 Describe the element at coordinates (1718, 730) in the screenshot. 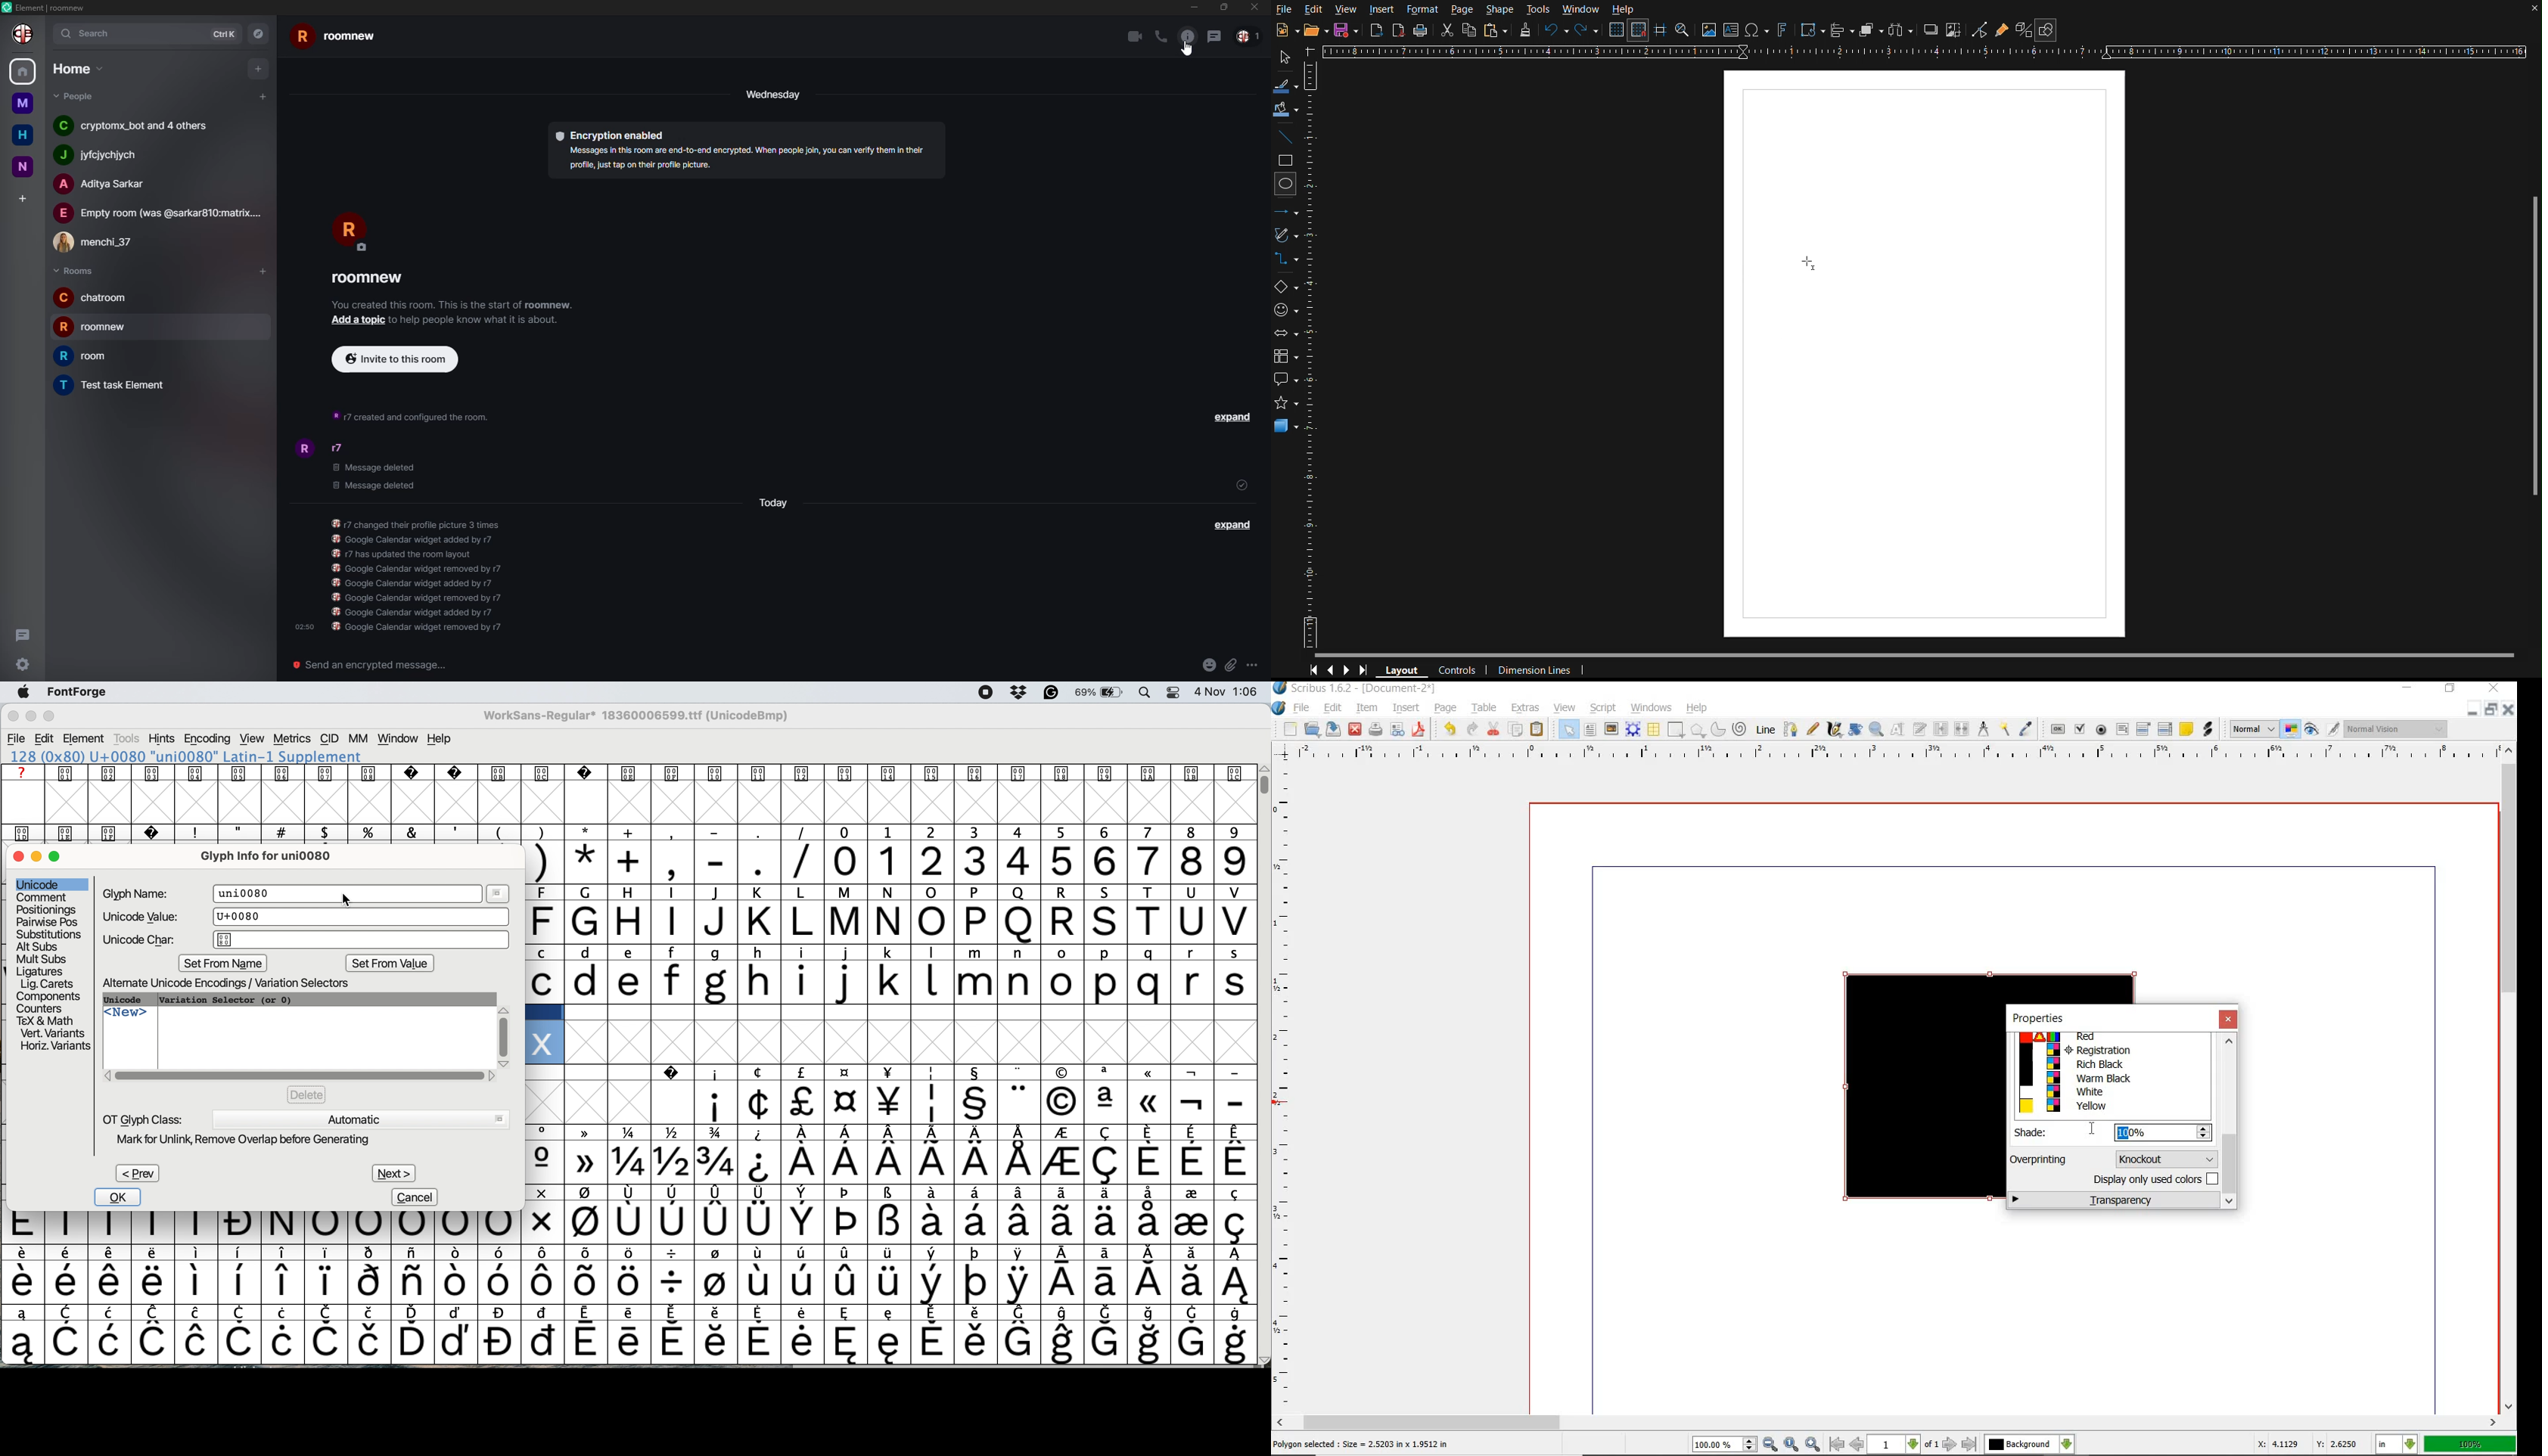

I see `arc` at that location.